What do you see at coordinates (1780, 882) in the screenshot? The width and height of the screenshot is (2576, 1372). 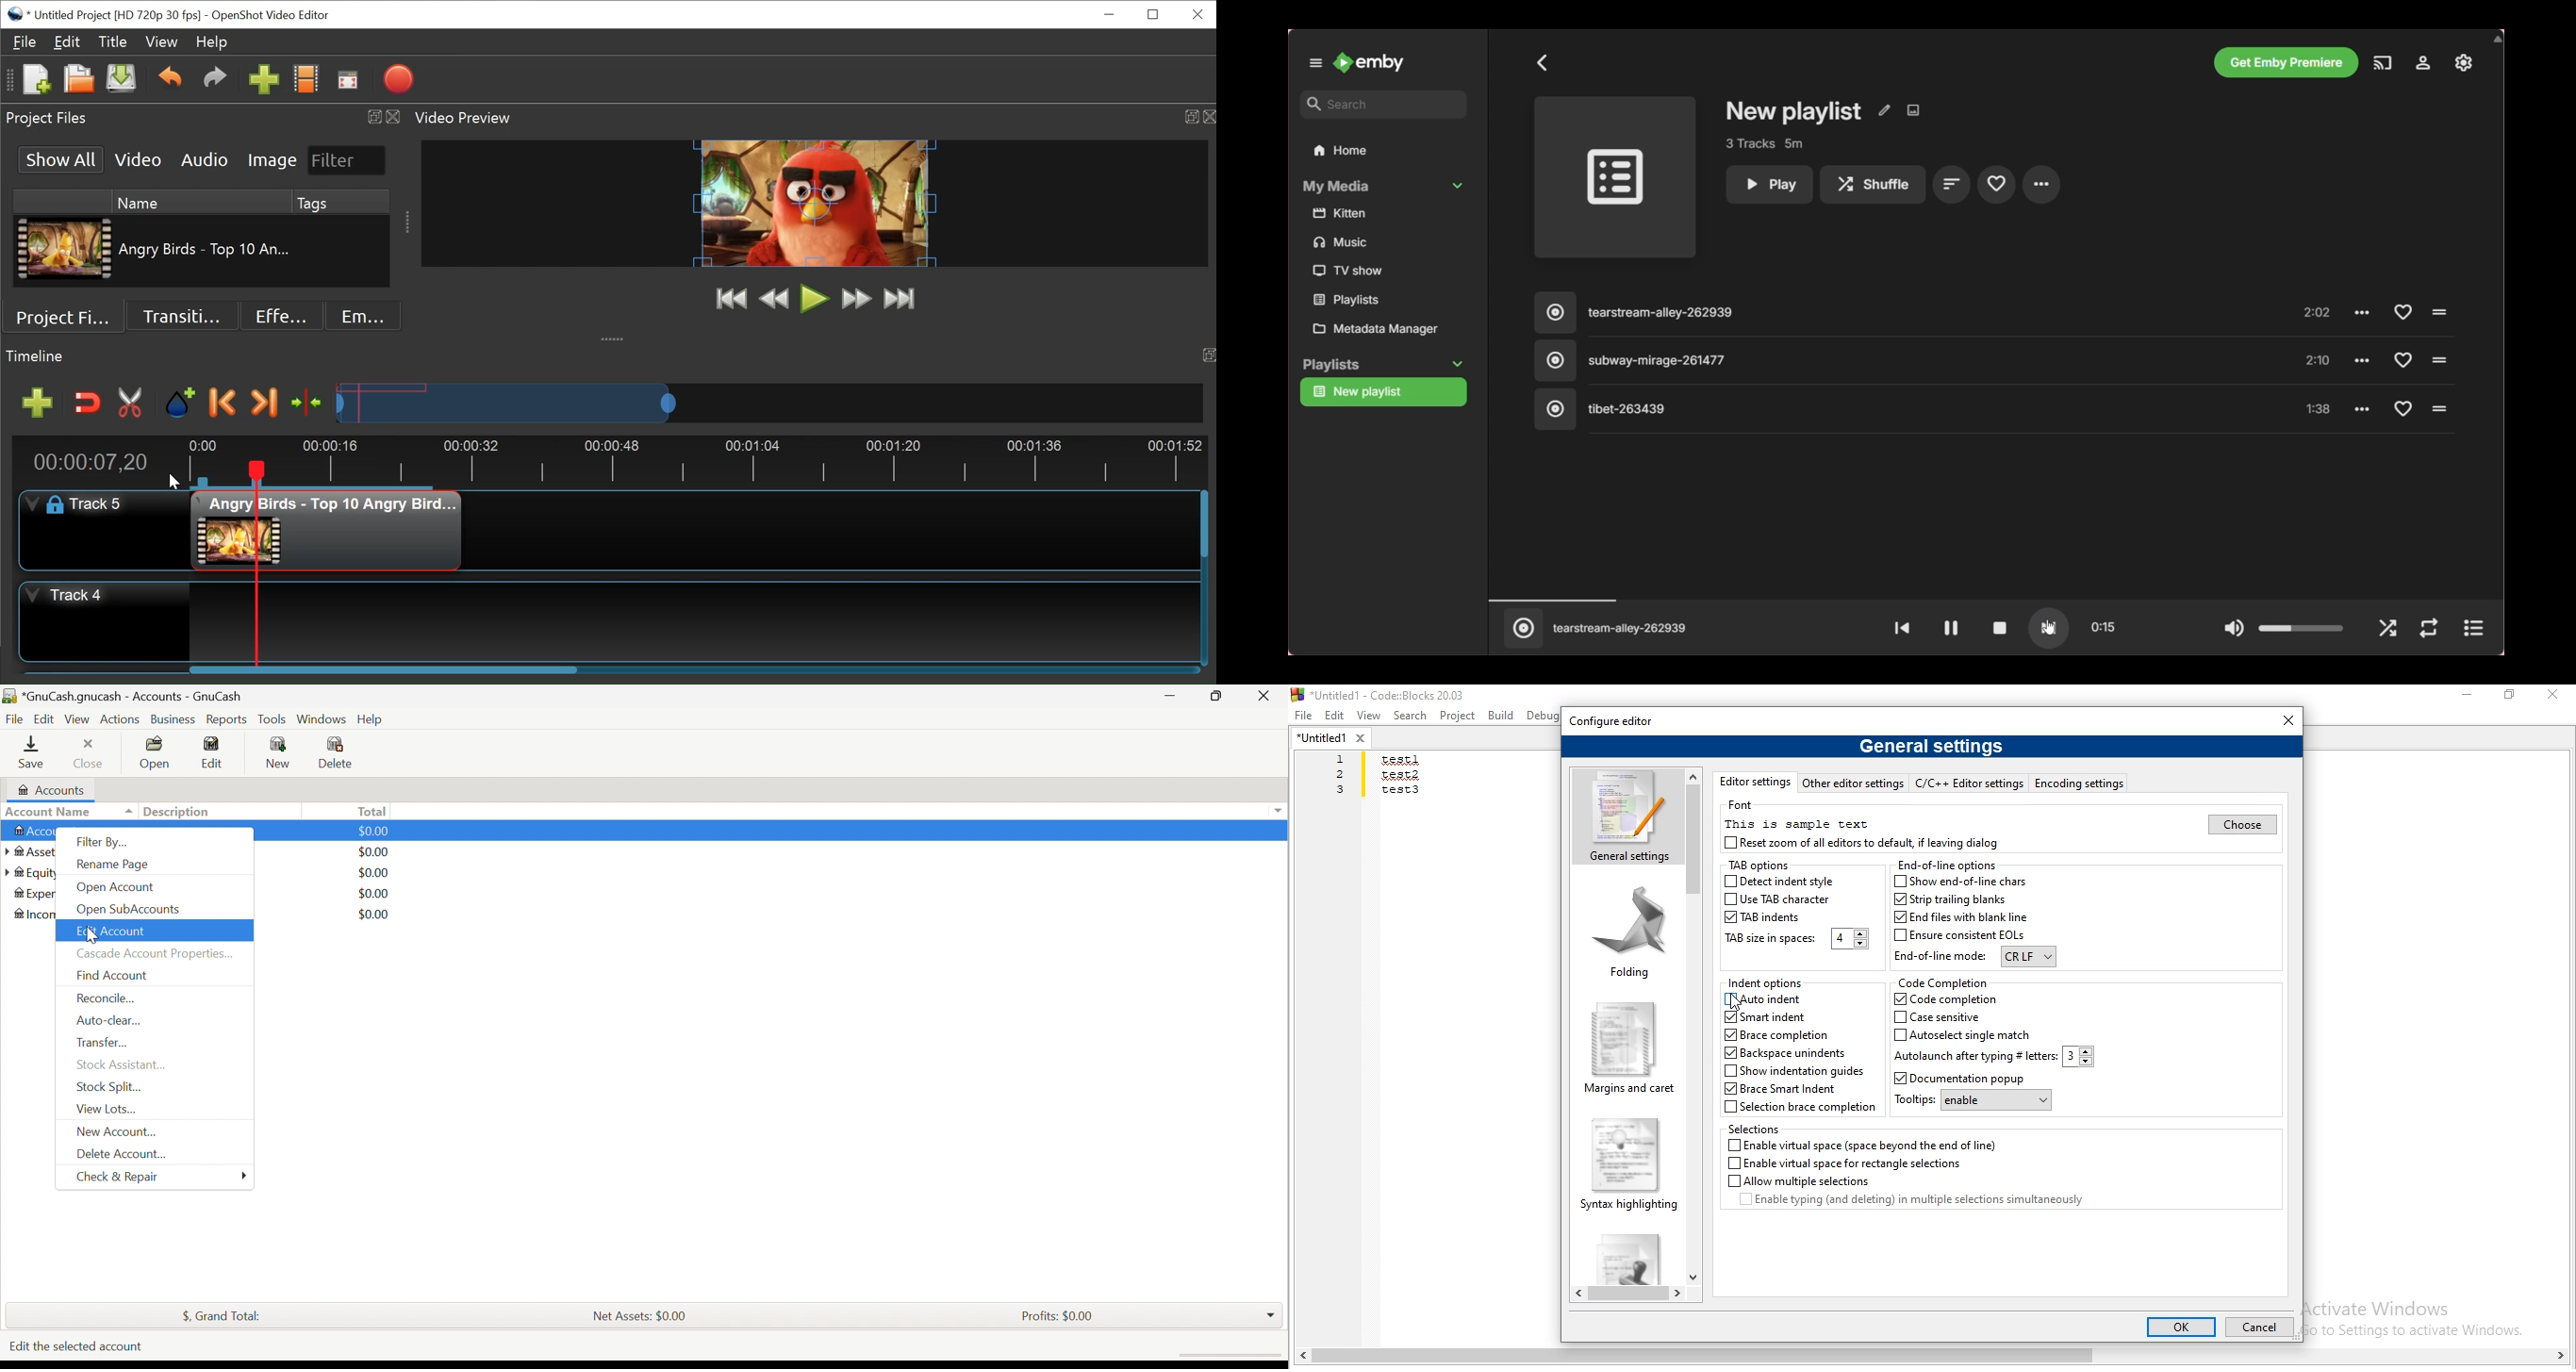 I see `Detect indent style` at bounding box center [1780, 882].